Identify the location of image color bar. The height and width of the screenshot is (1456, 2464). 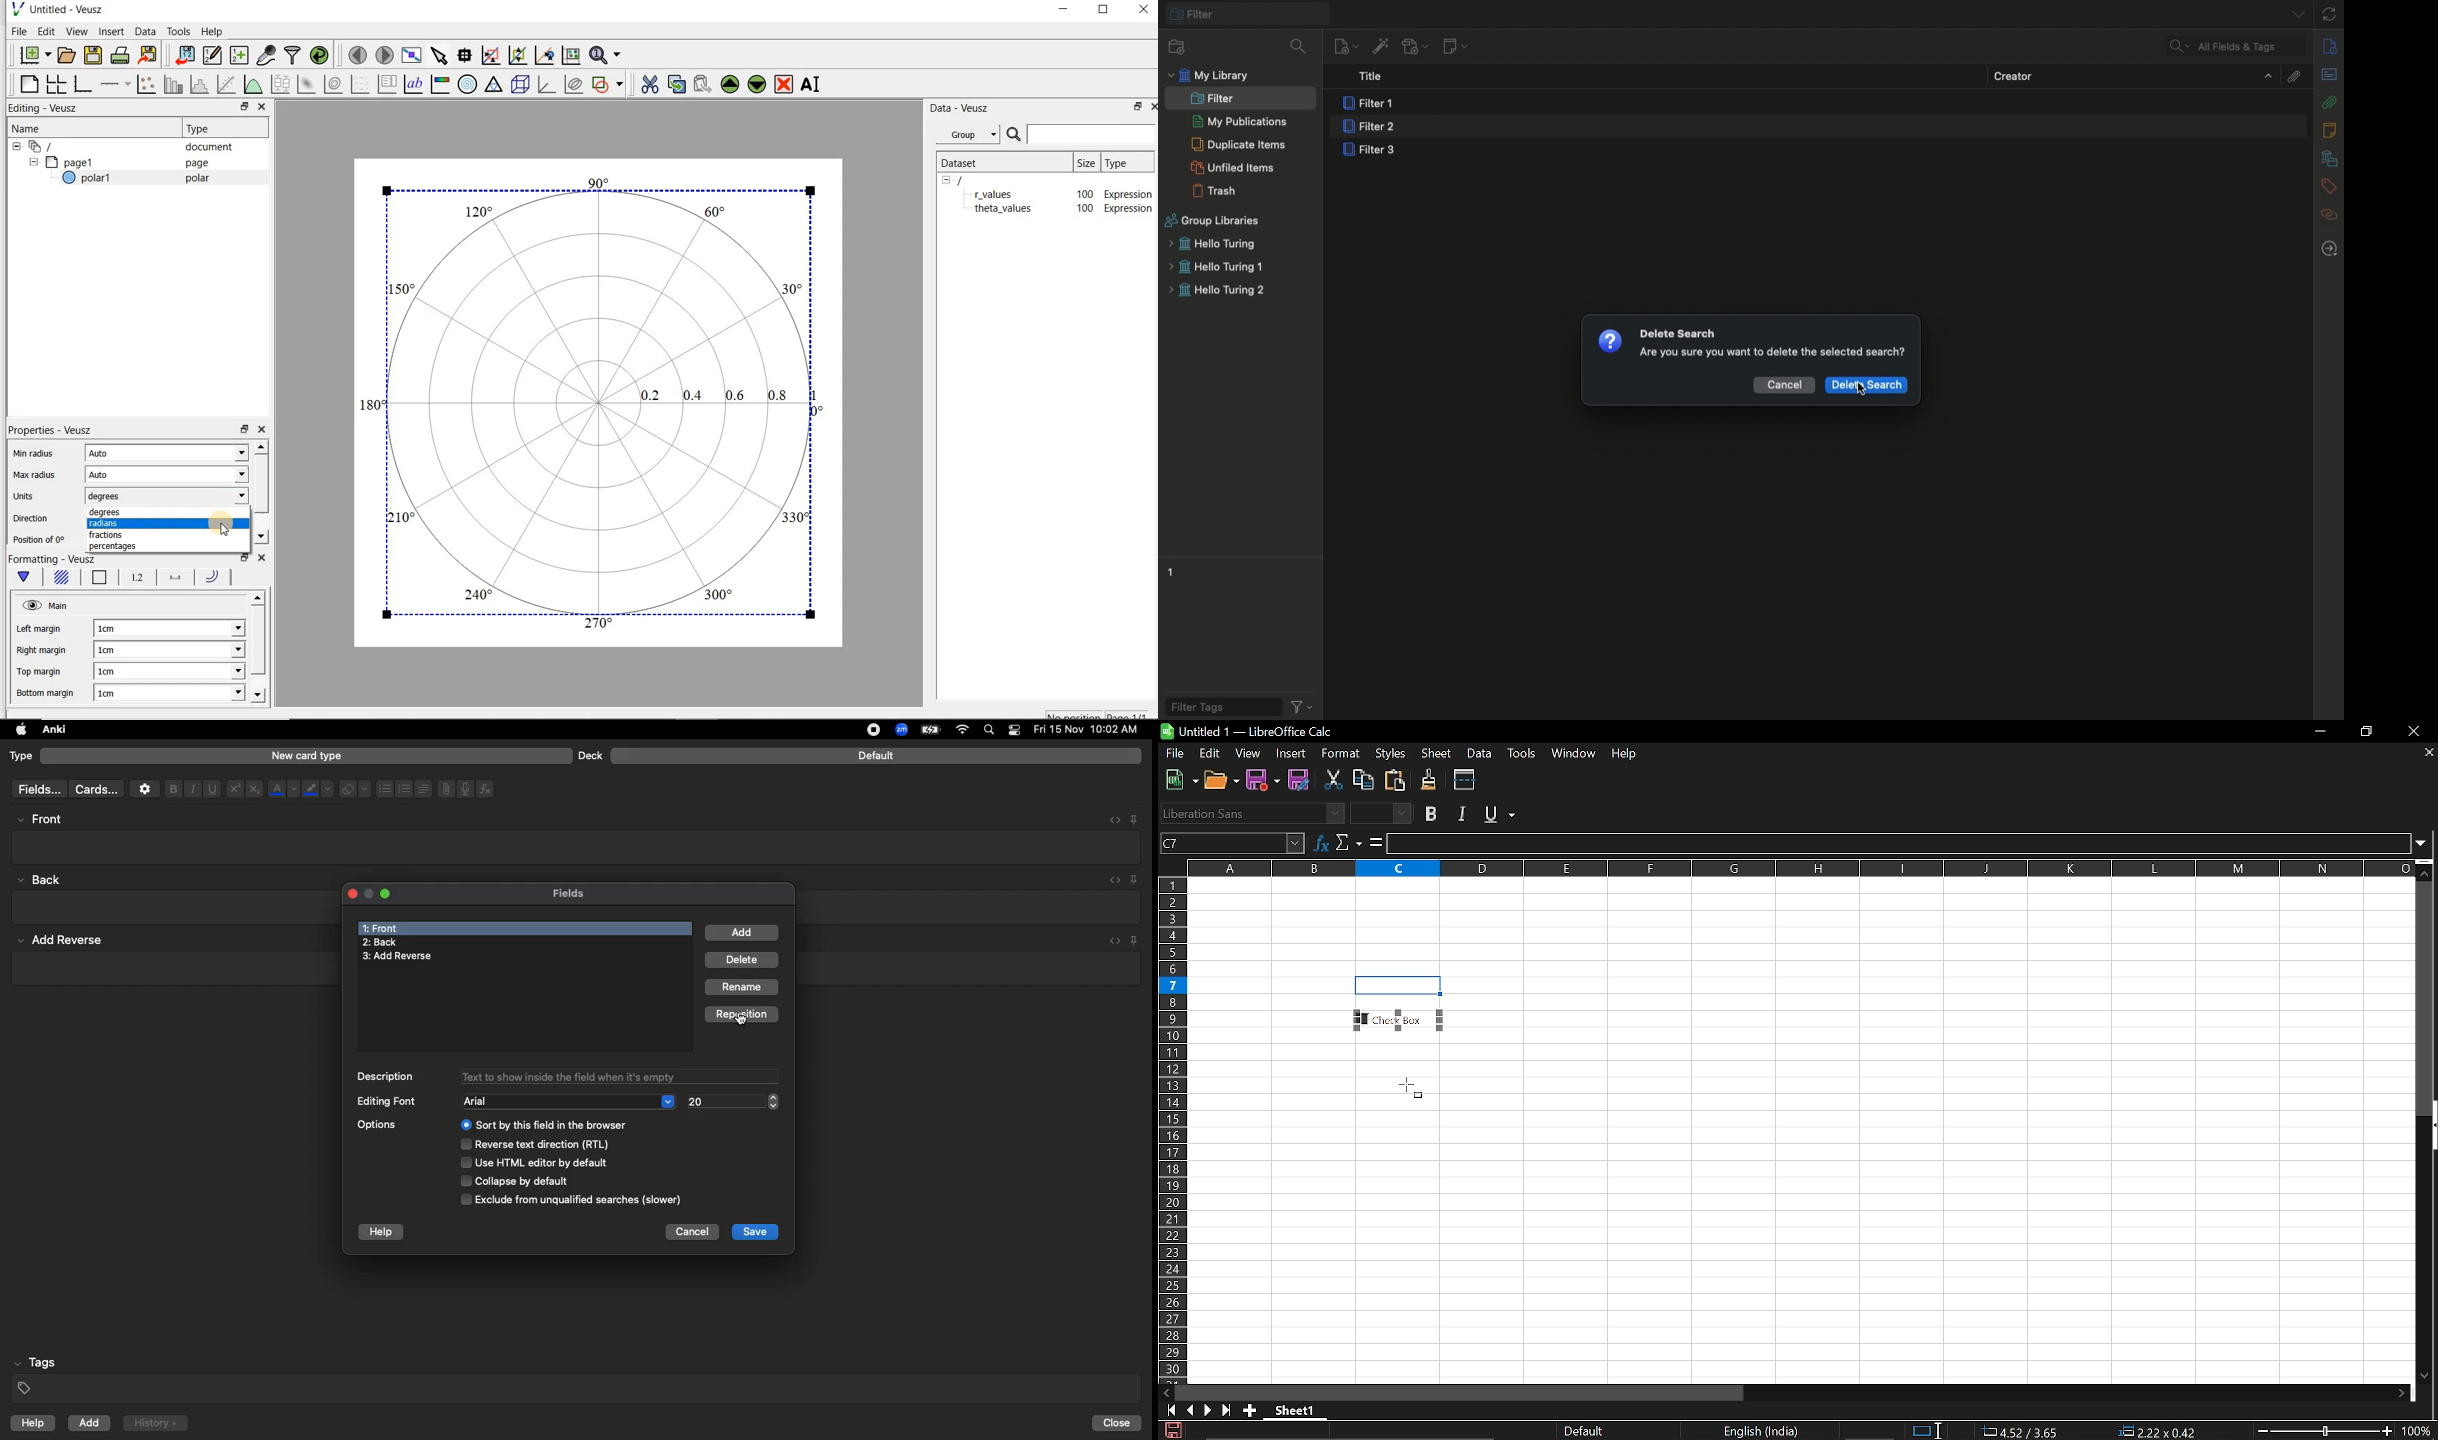
(440, 84).